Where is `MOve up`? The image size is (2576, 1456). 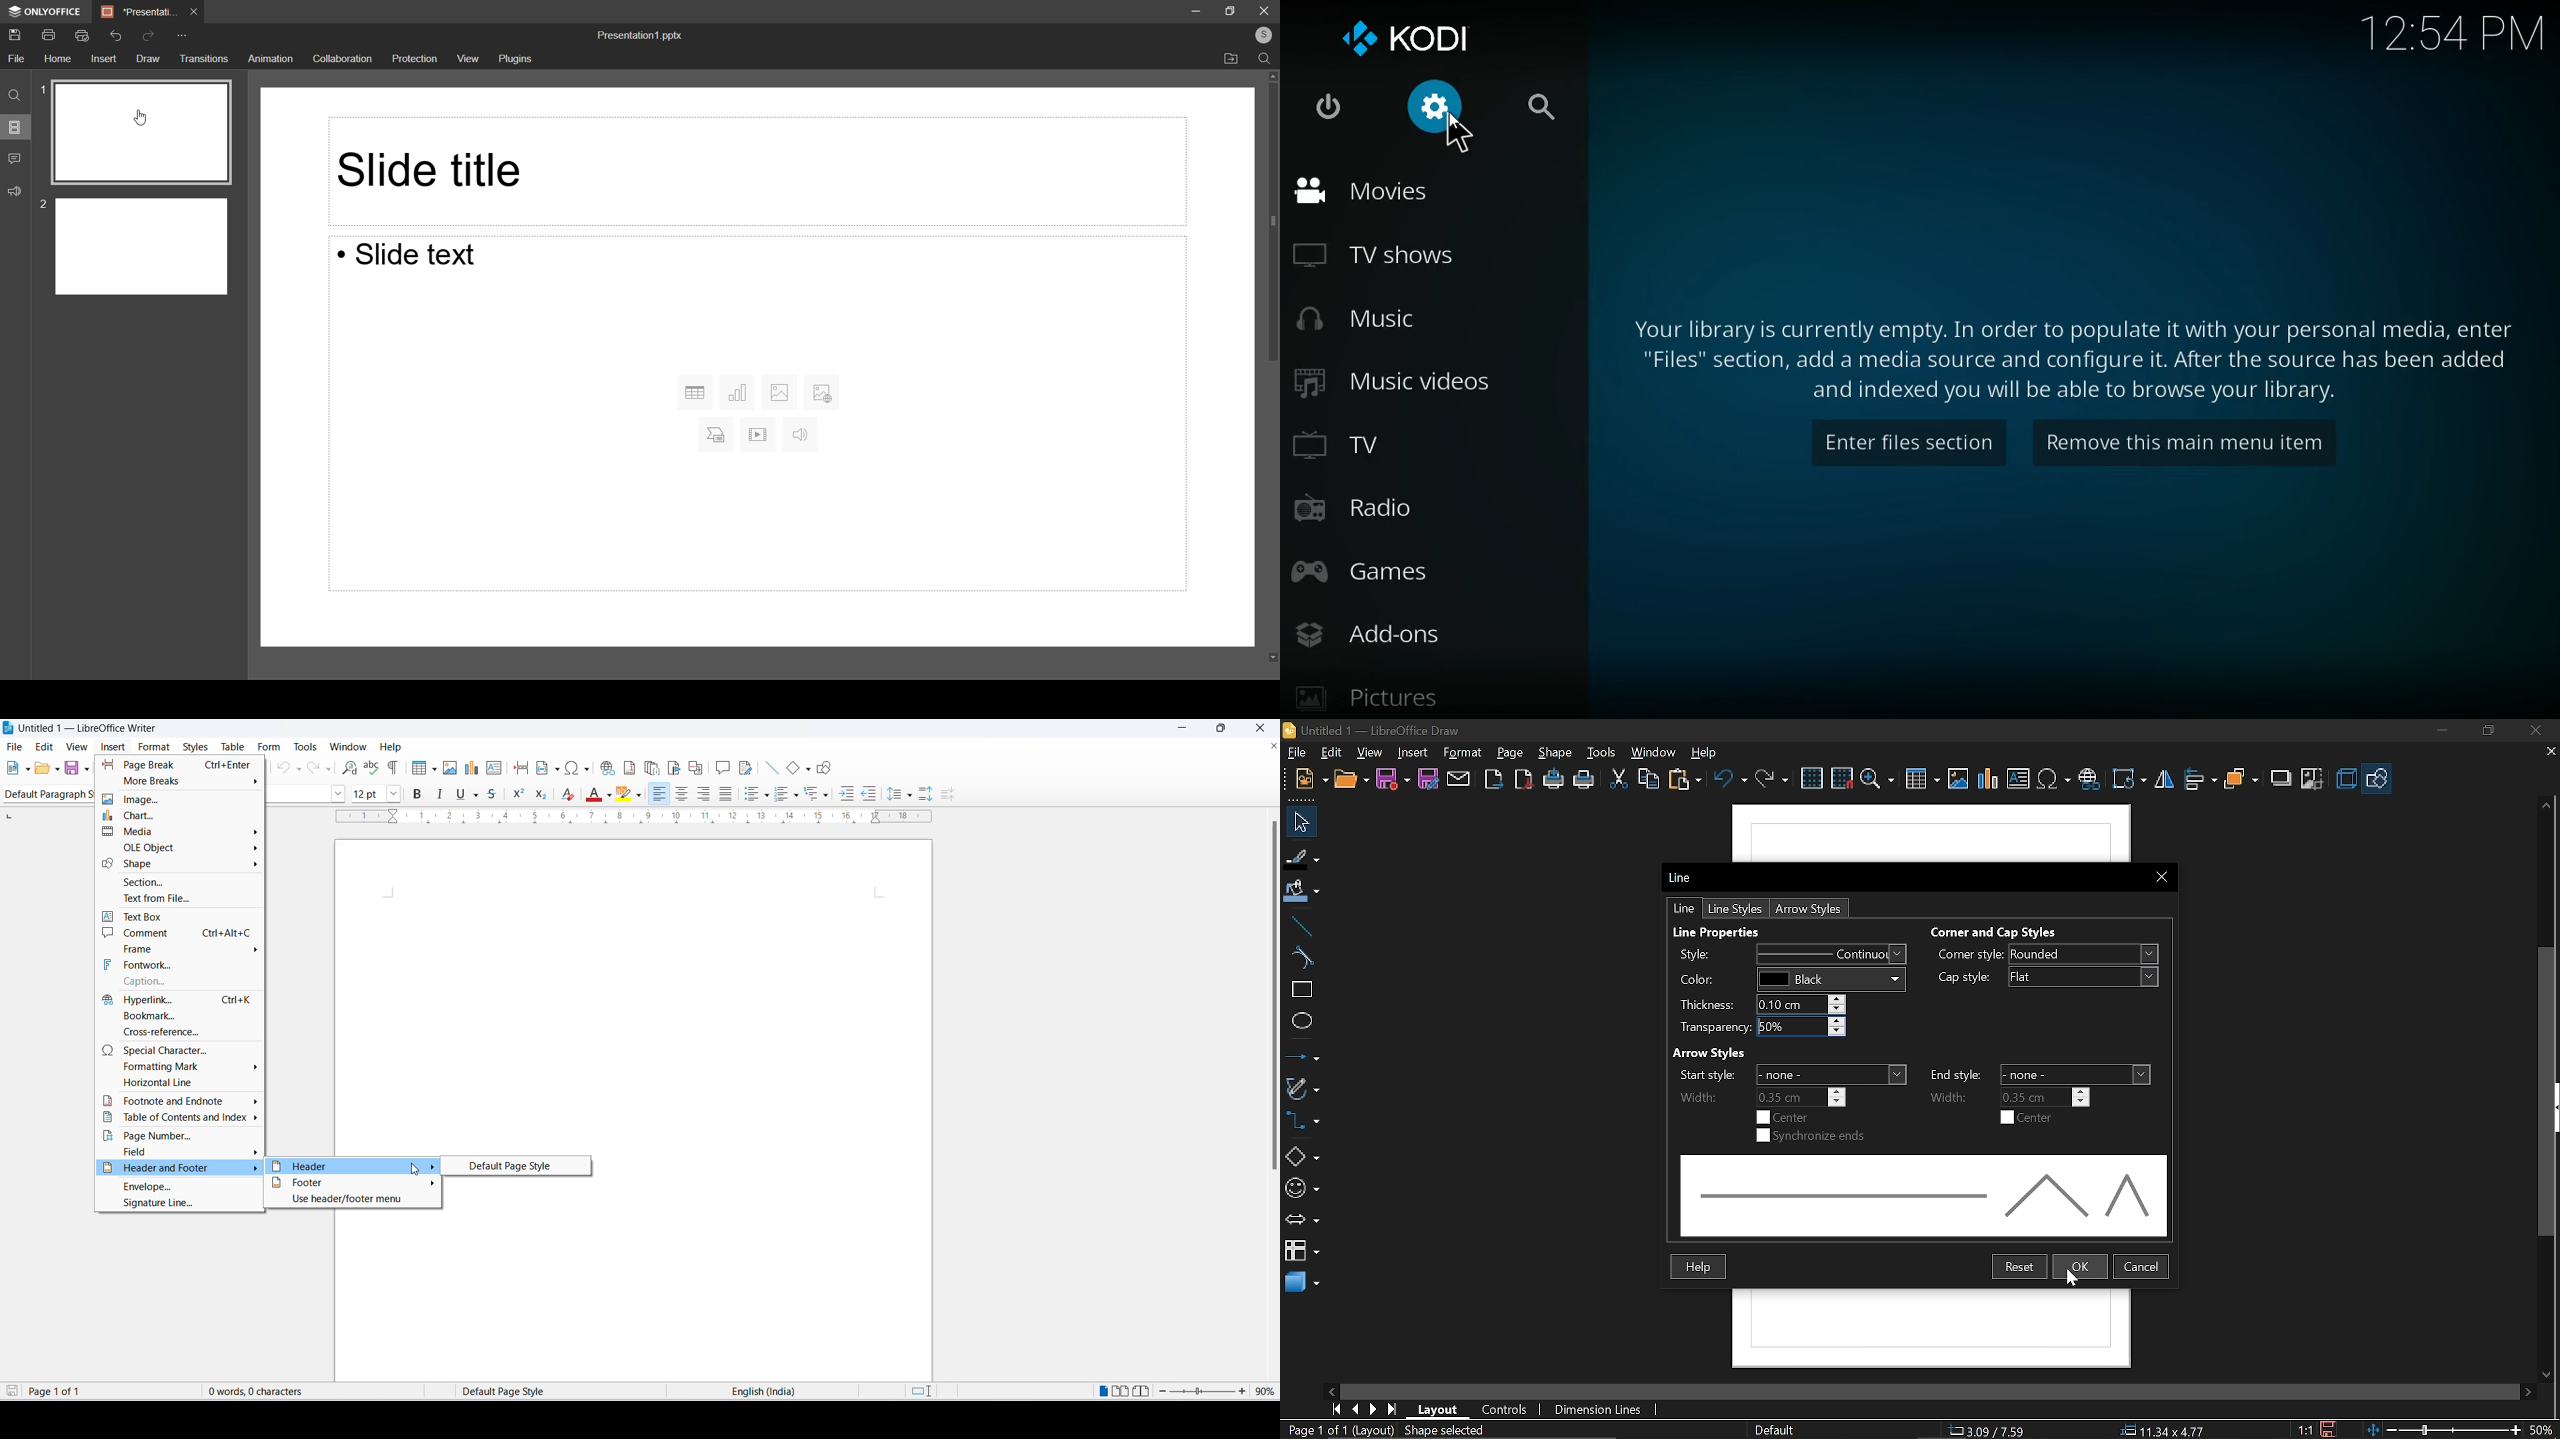
MOve up is located at coordinates (2547, 806).